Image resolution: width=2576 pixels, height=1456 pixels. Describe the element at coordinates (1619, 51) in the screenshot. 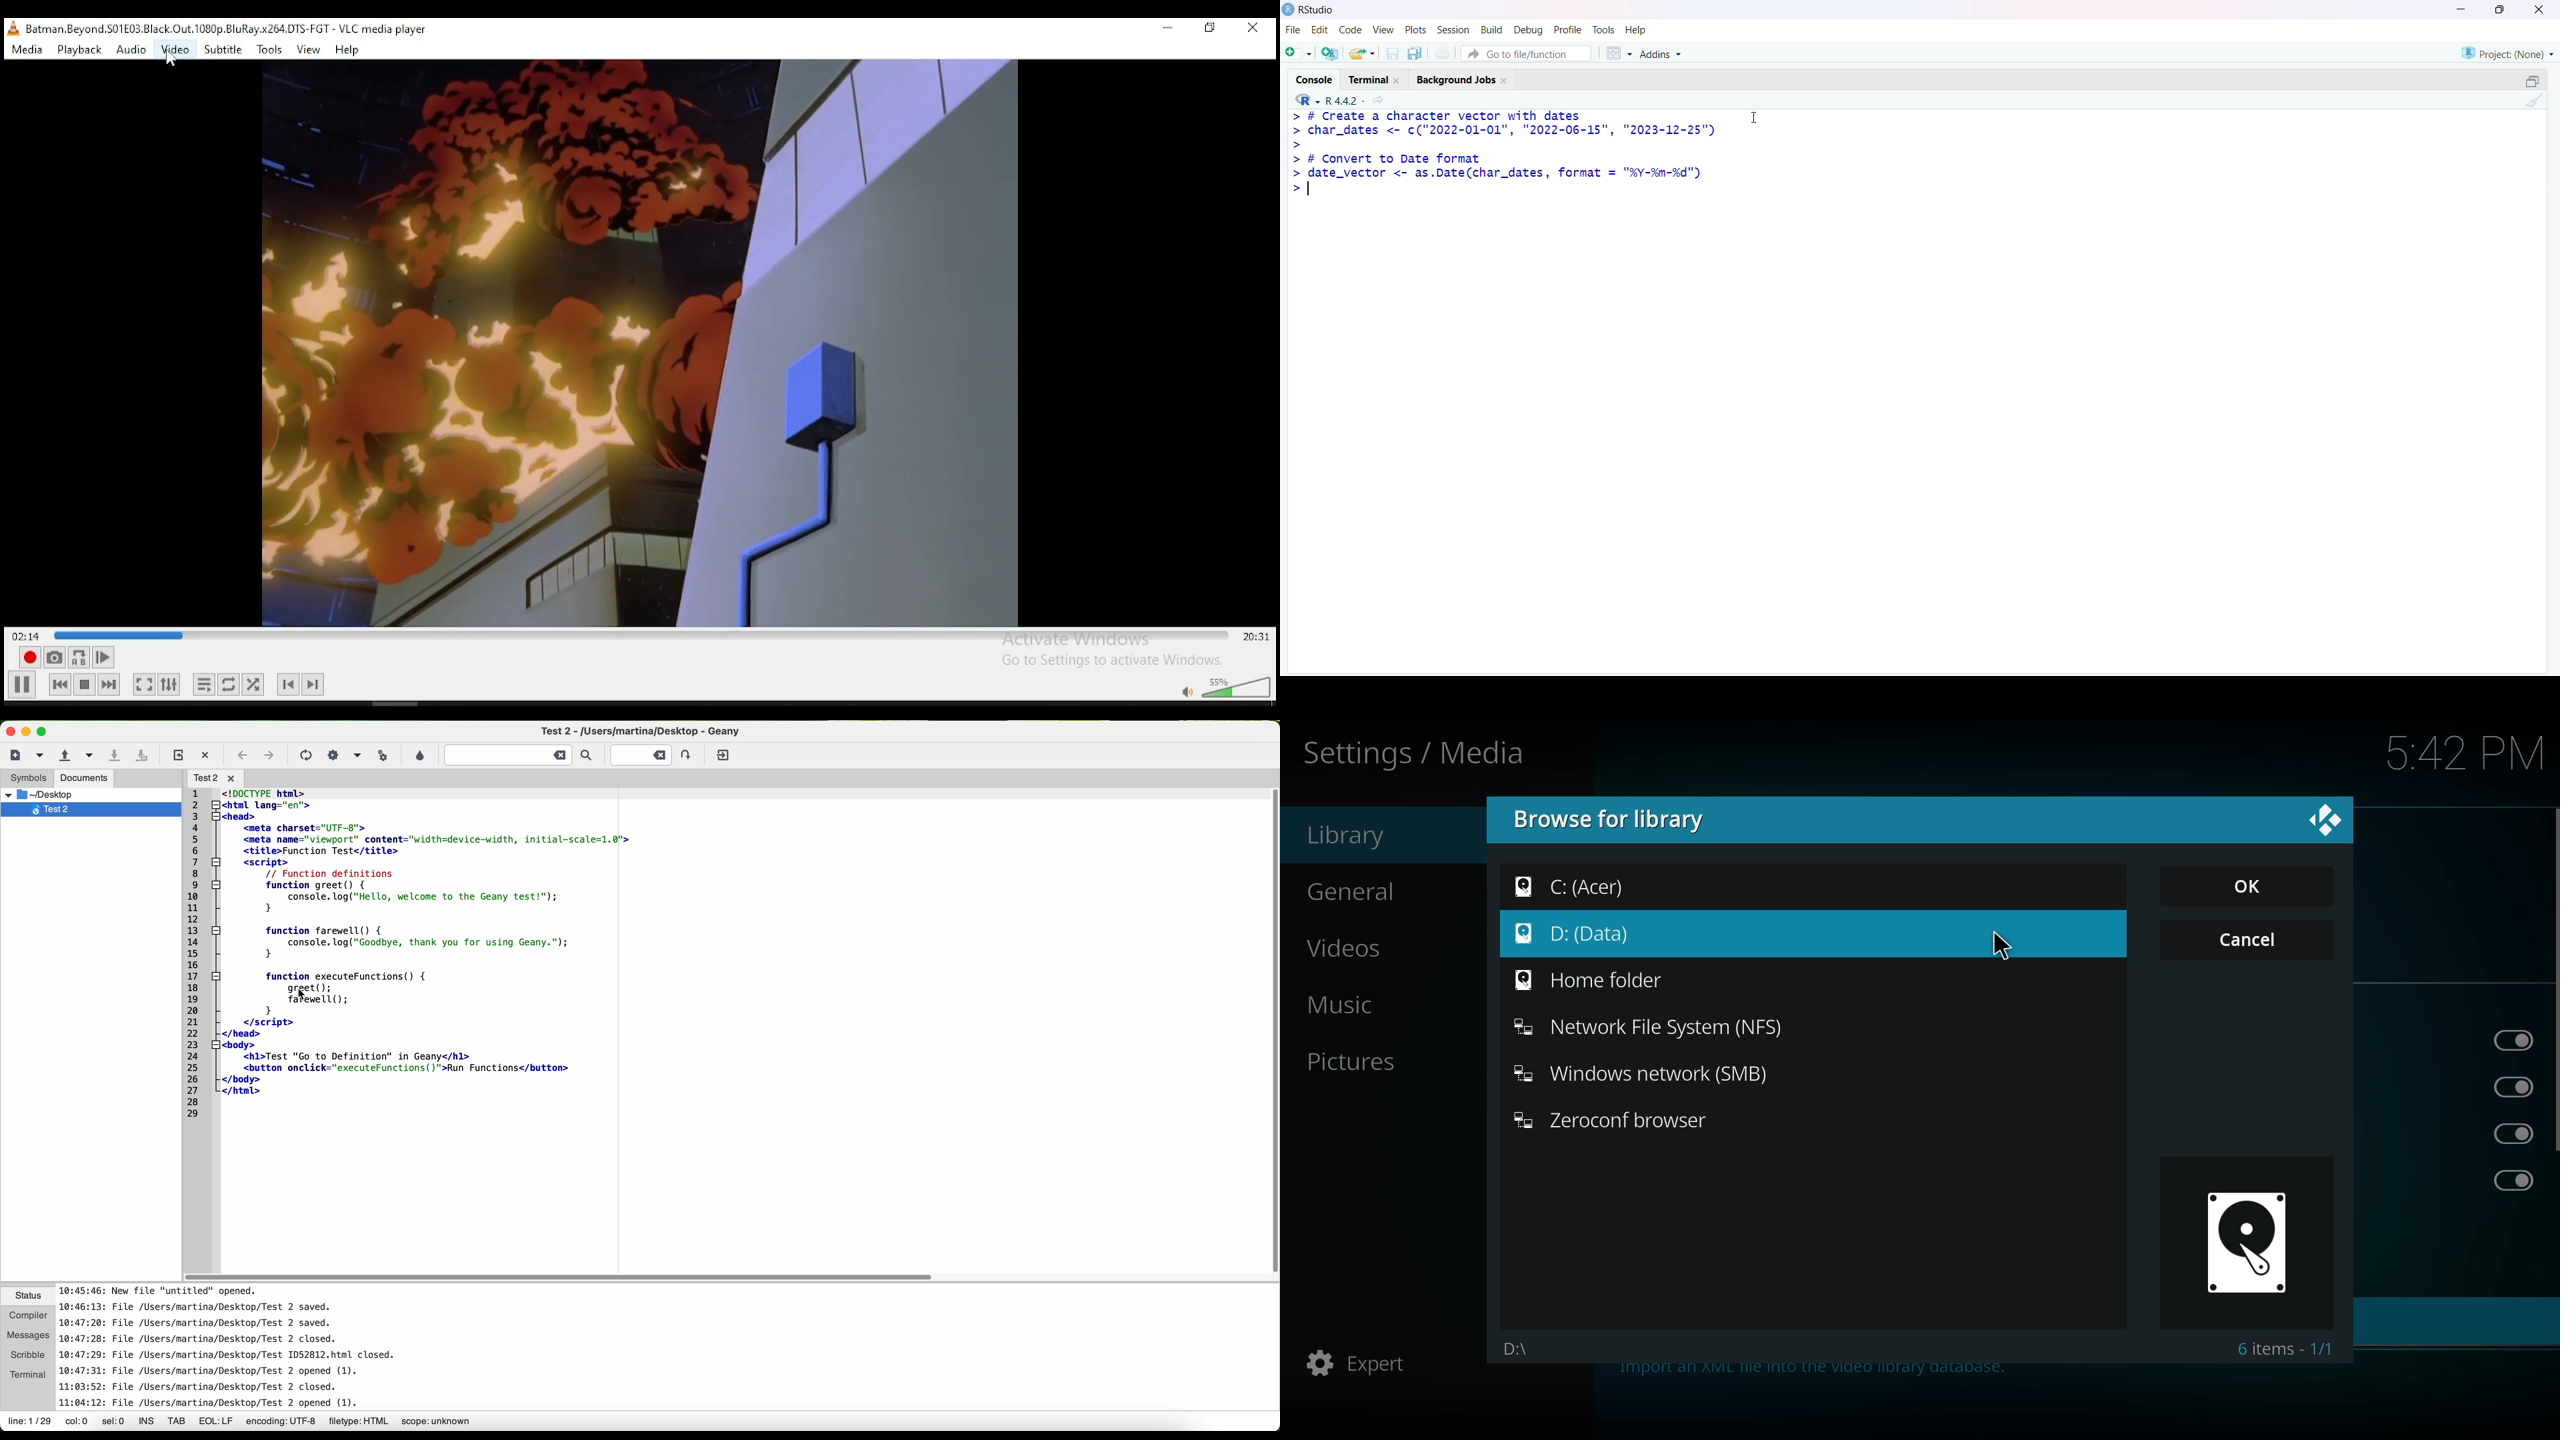

I see `Workspace panes` at that location.